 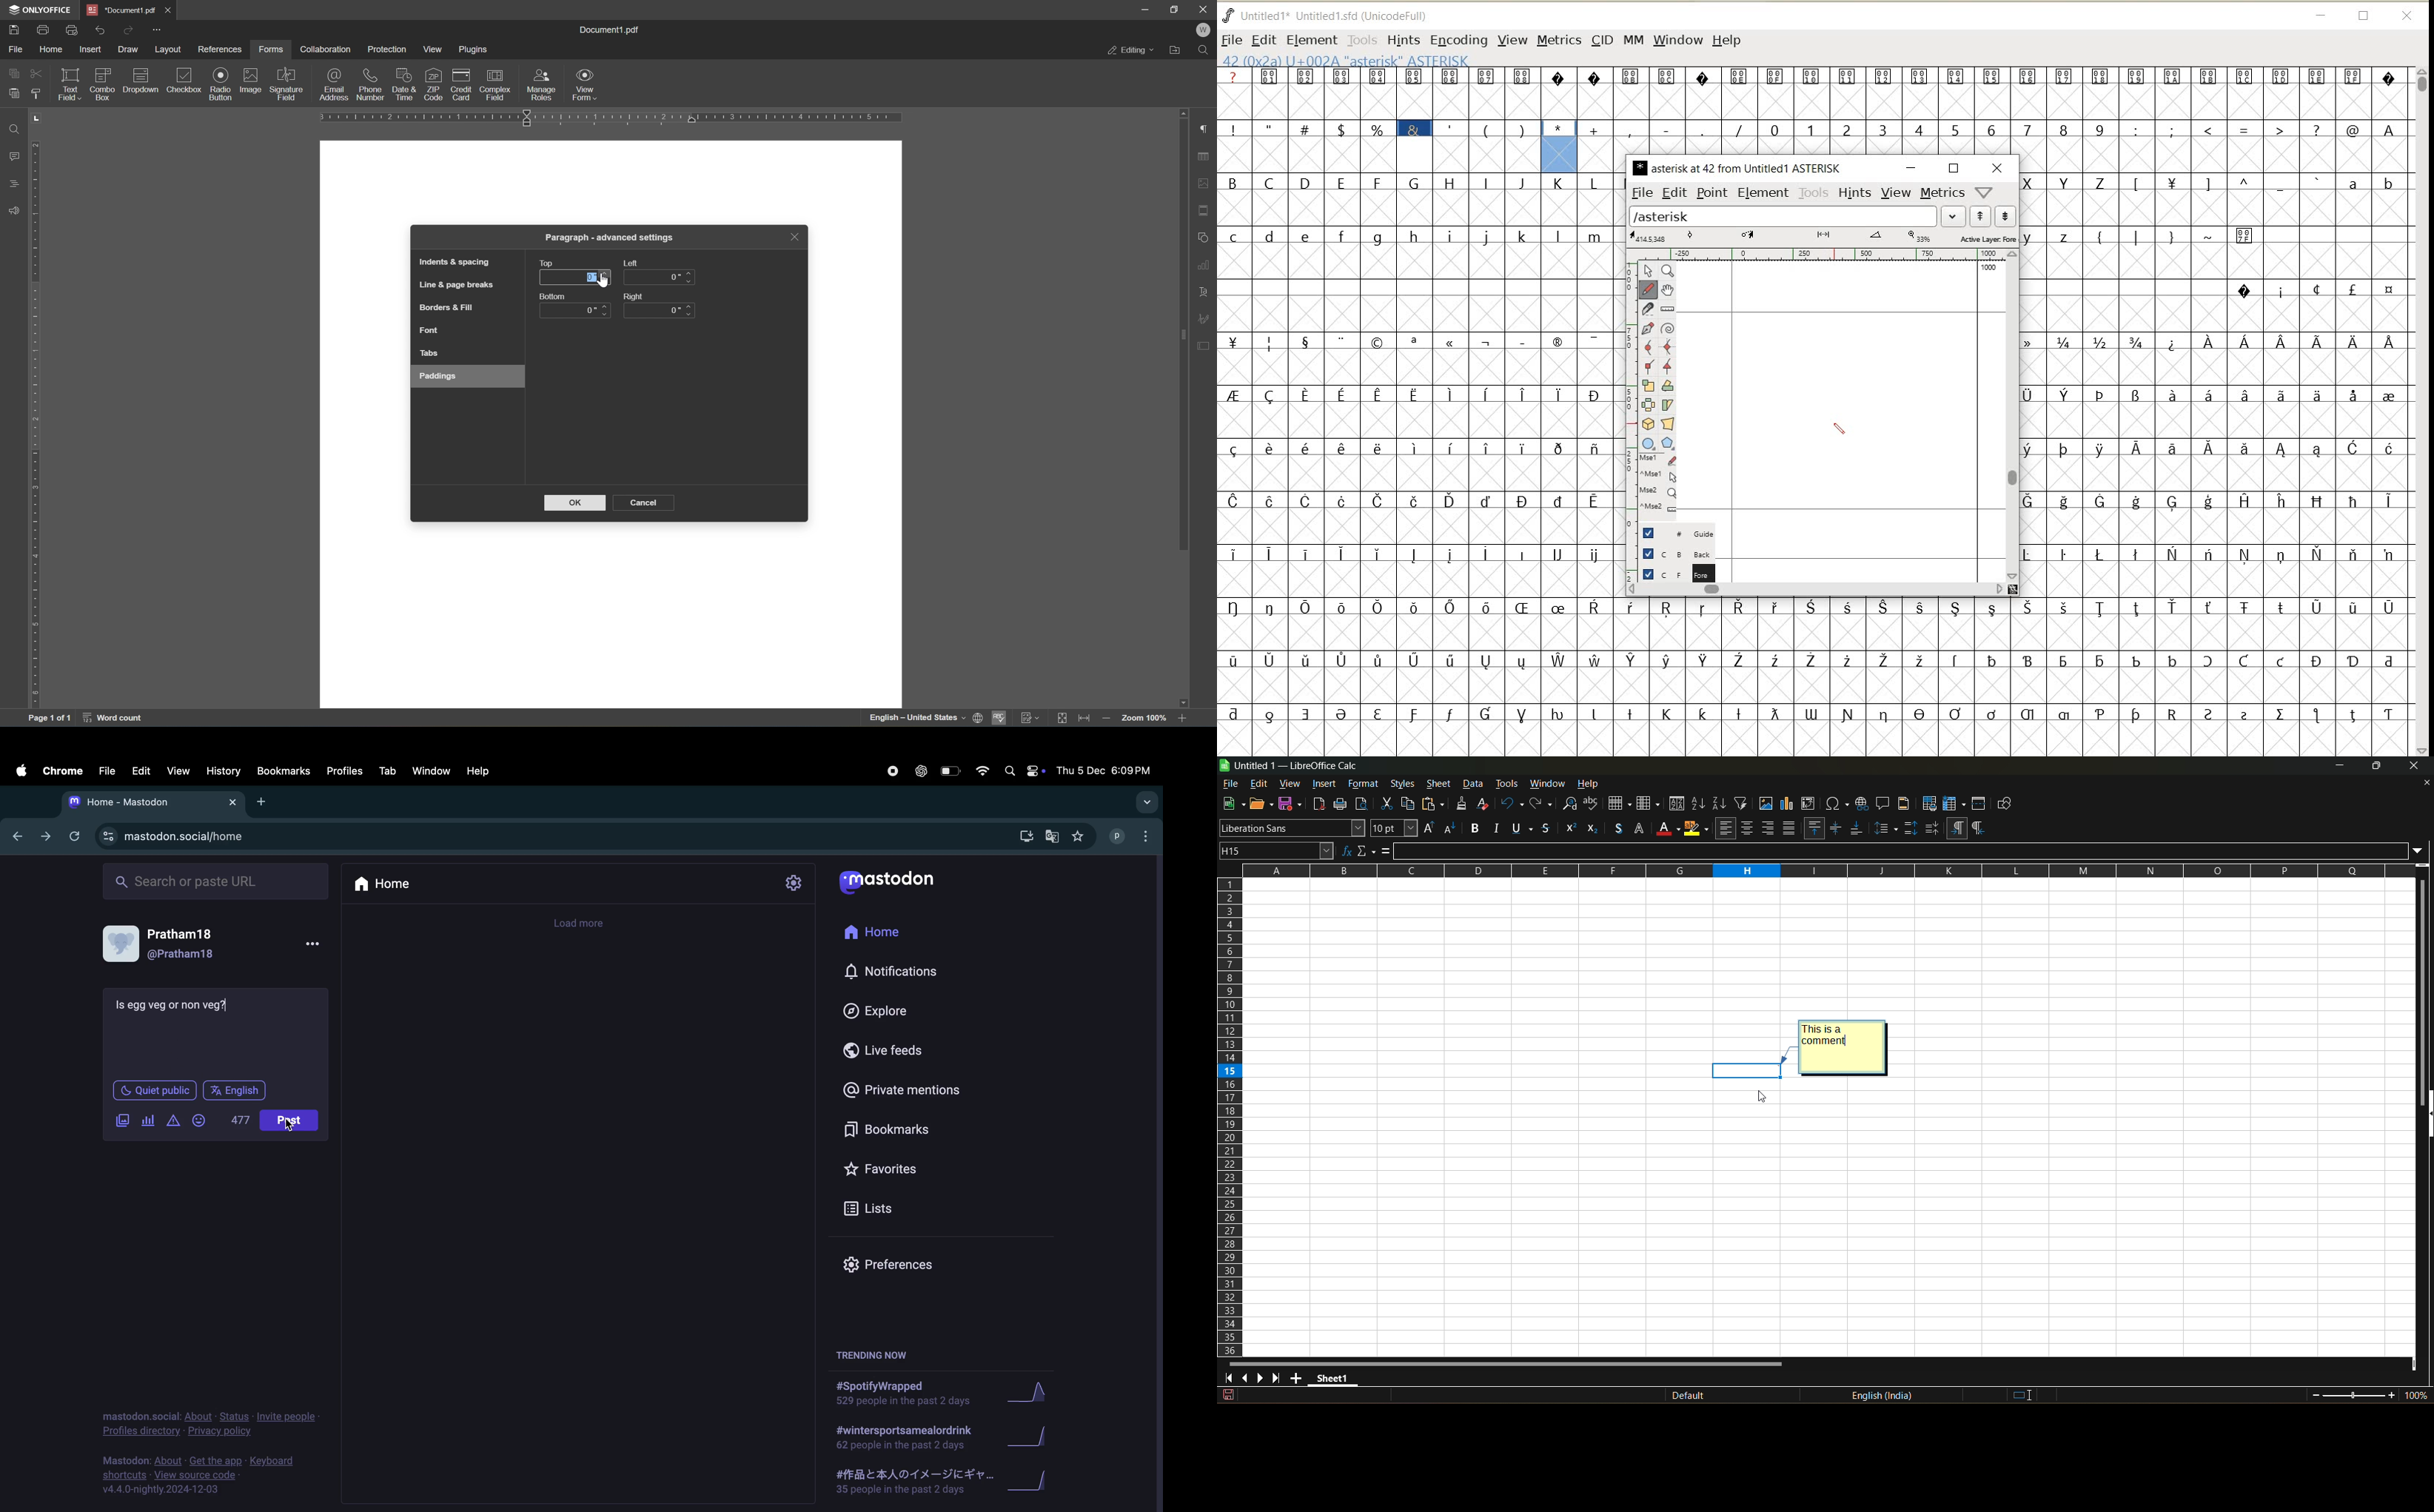 What do you see at coordinates (1569, 829) in the screenshot?
I see `align left` at bounding box center [1569, 829].